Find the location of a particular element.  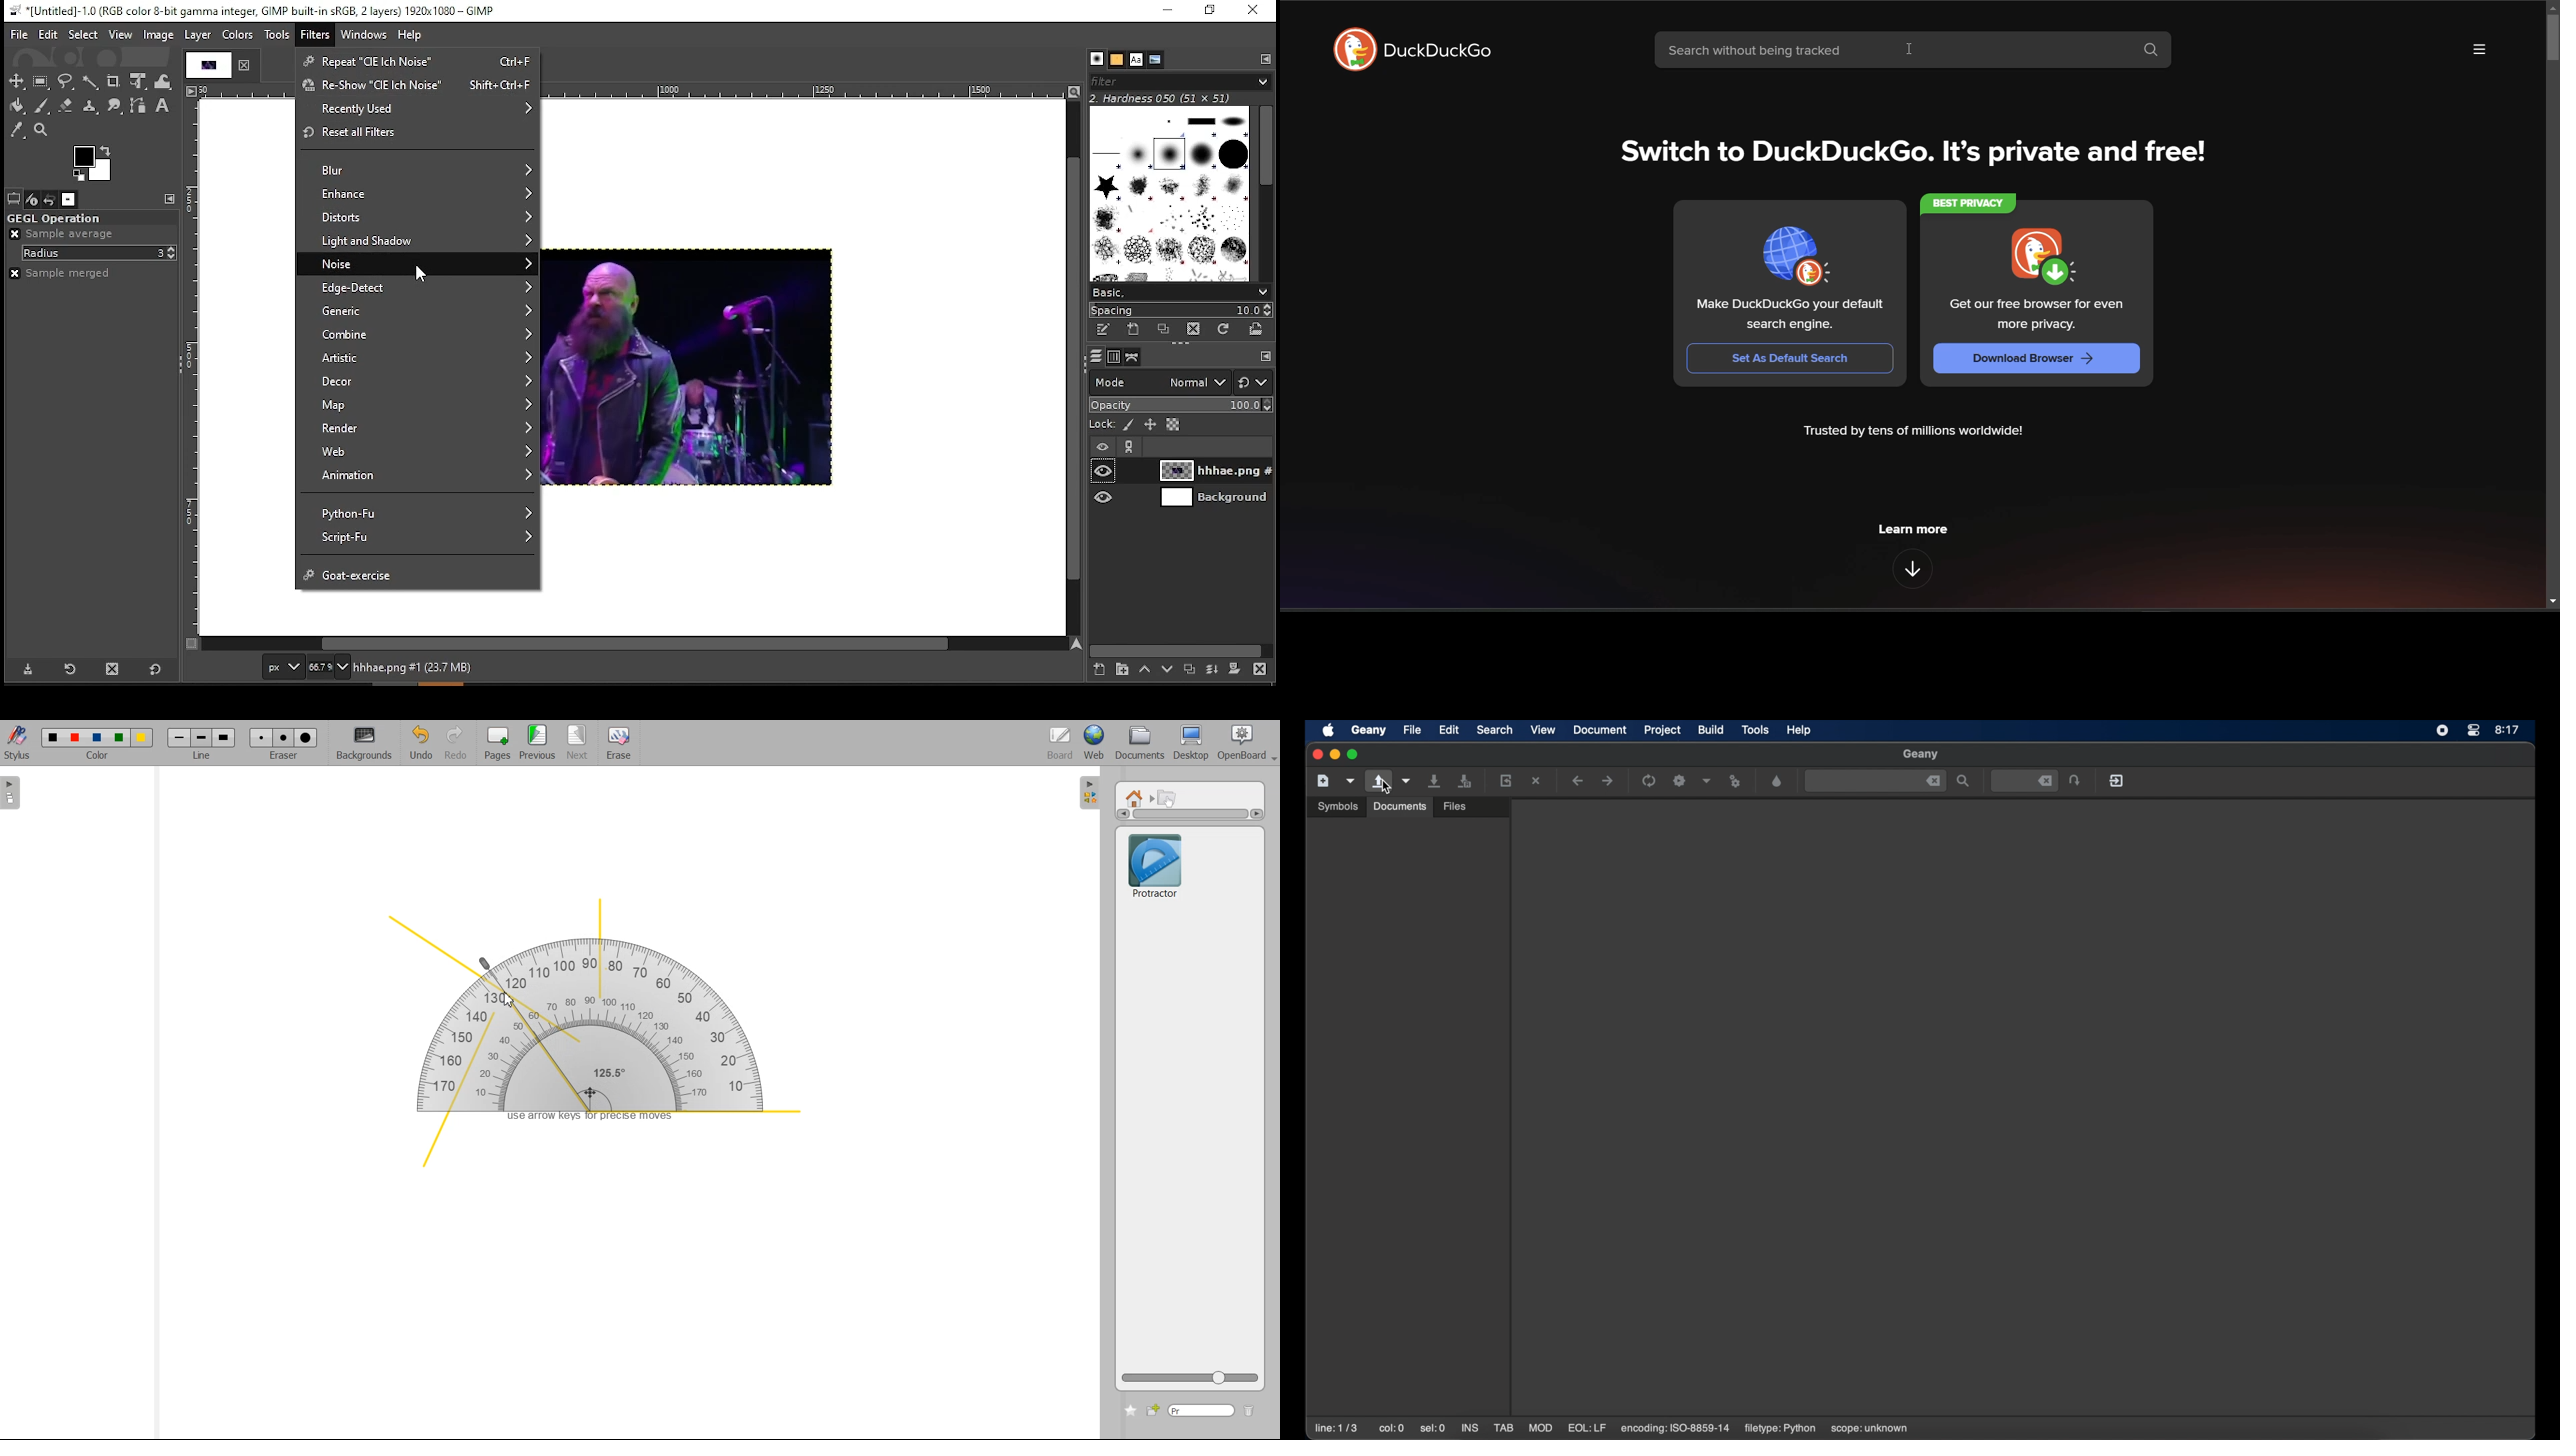

restore to defaults is located at coordinates (156, 669).